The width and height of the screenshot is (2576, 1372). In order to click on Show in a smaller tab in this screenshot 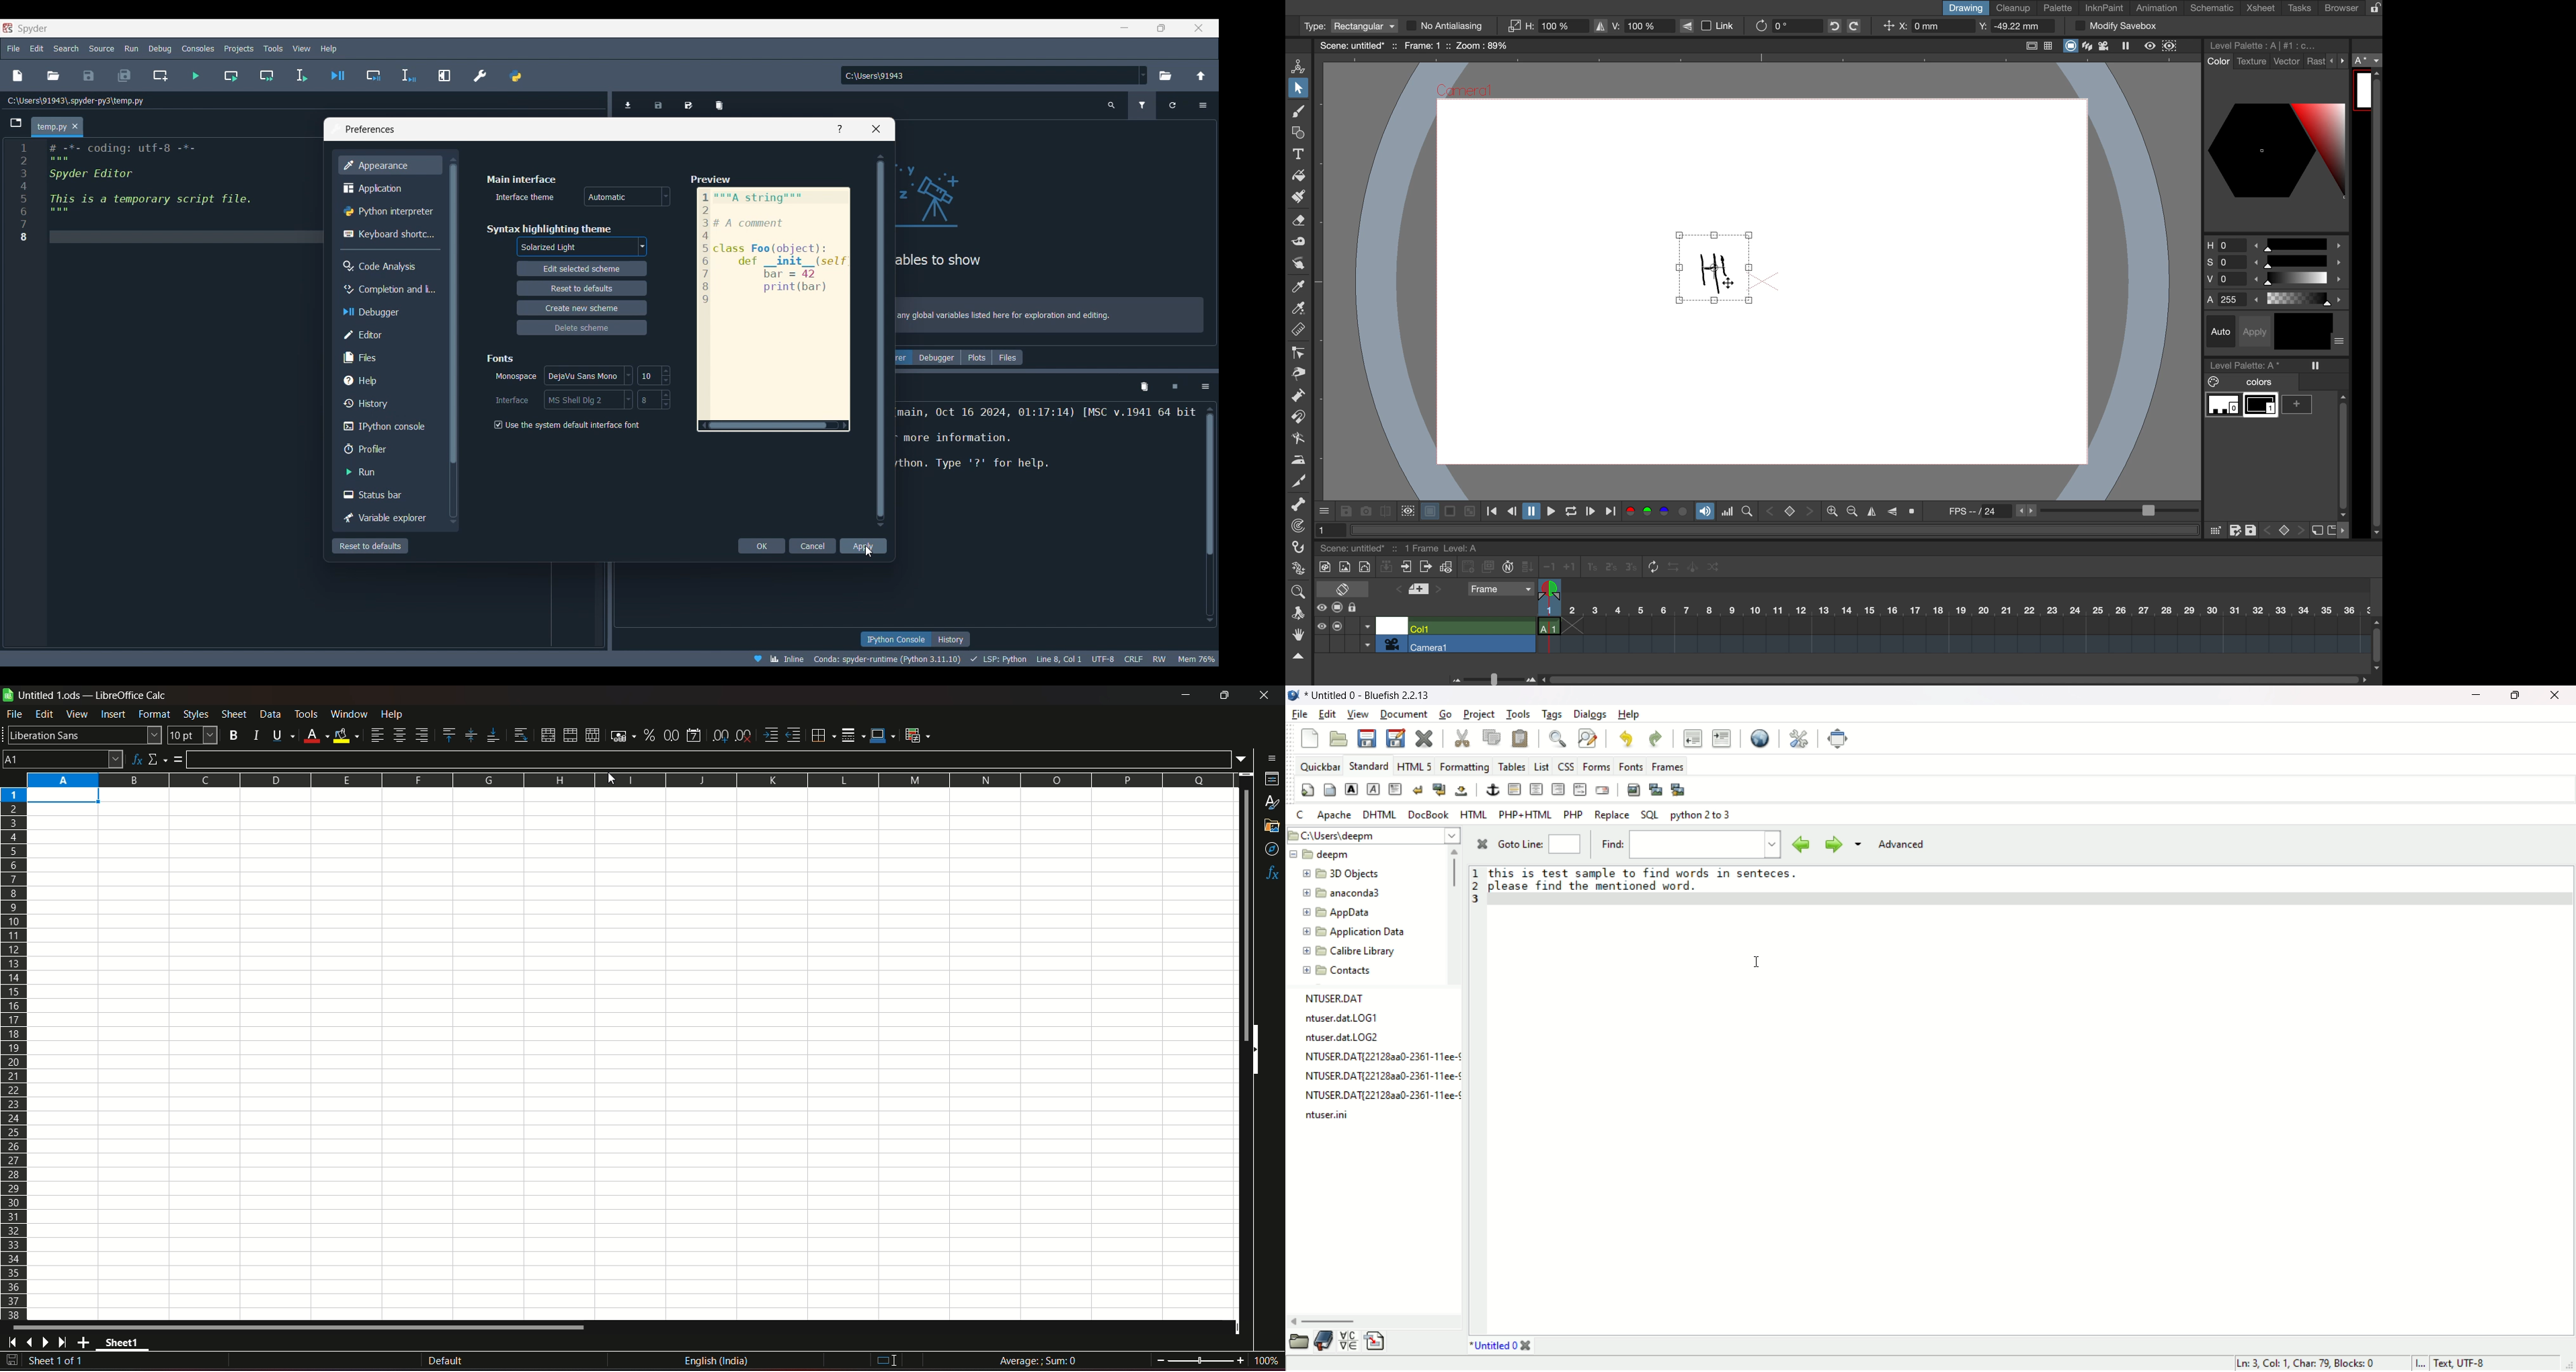, I will do `click(1161, 28)`.